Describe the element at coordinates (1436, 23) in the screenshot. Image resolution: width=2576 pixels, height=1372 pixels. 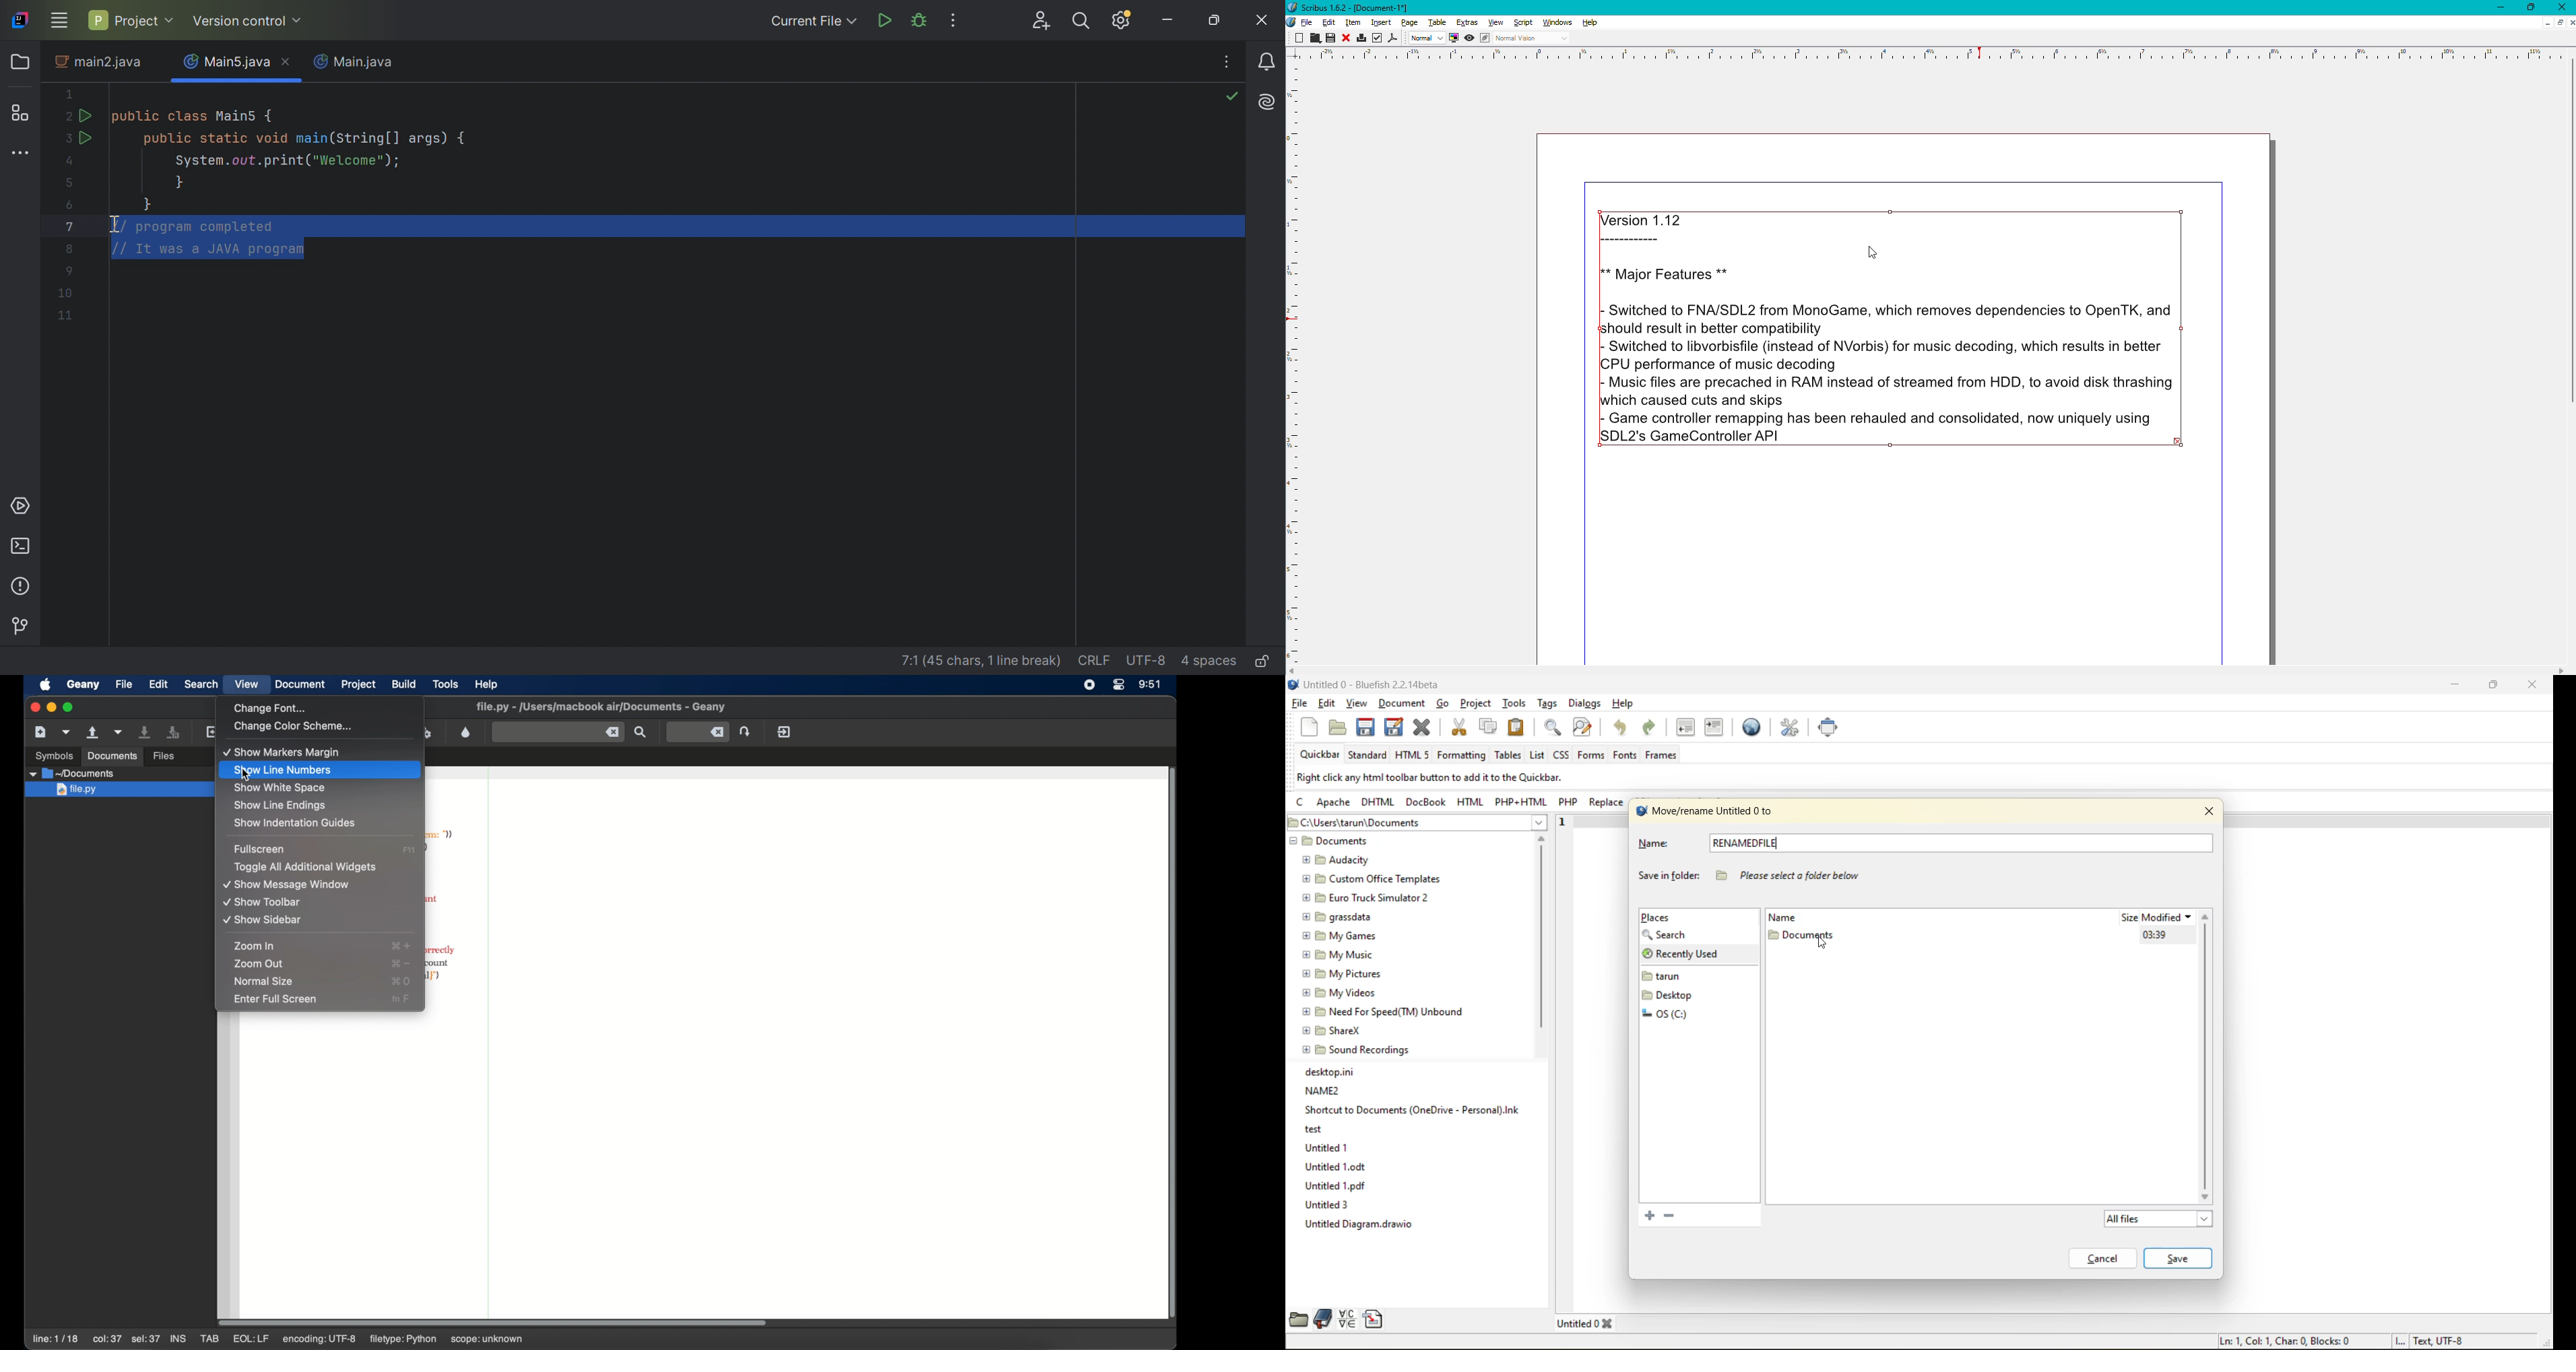
I see `Table` at that location.